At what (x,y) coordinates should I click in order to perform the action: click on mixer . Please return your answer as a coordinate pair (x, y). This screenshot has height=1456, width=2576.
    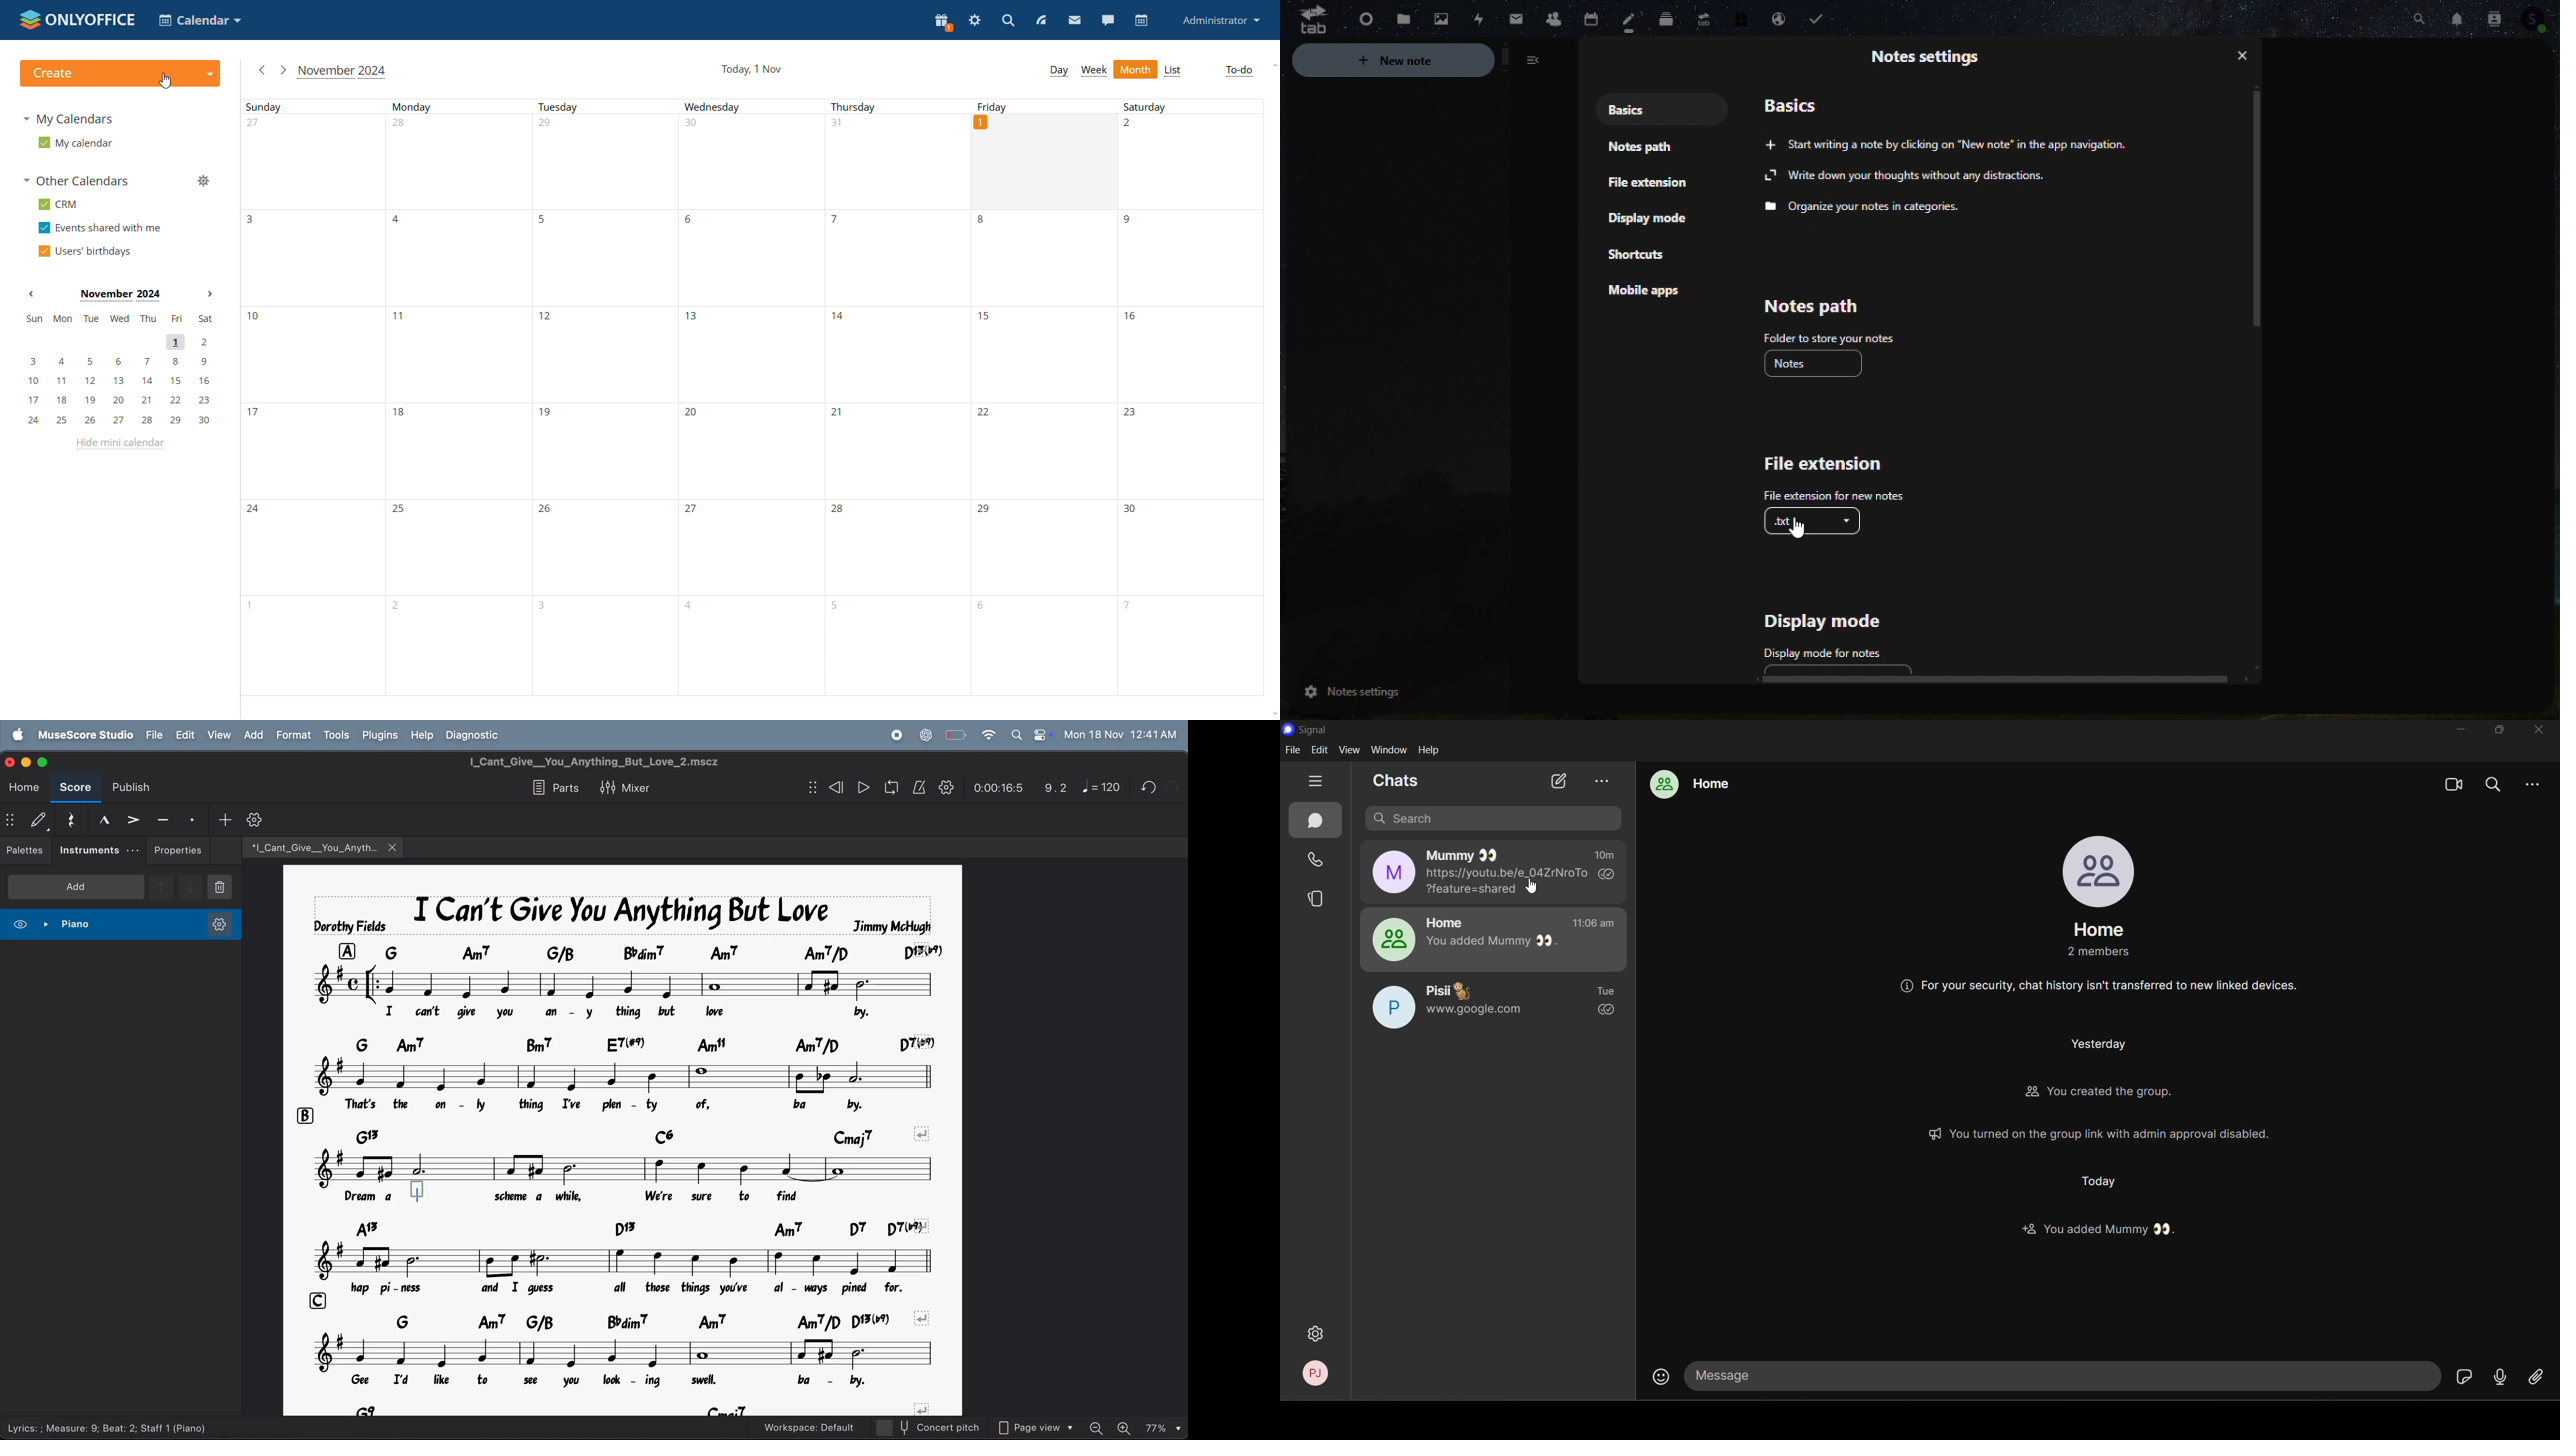
    Looking at the image, I should click on (623, 787).